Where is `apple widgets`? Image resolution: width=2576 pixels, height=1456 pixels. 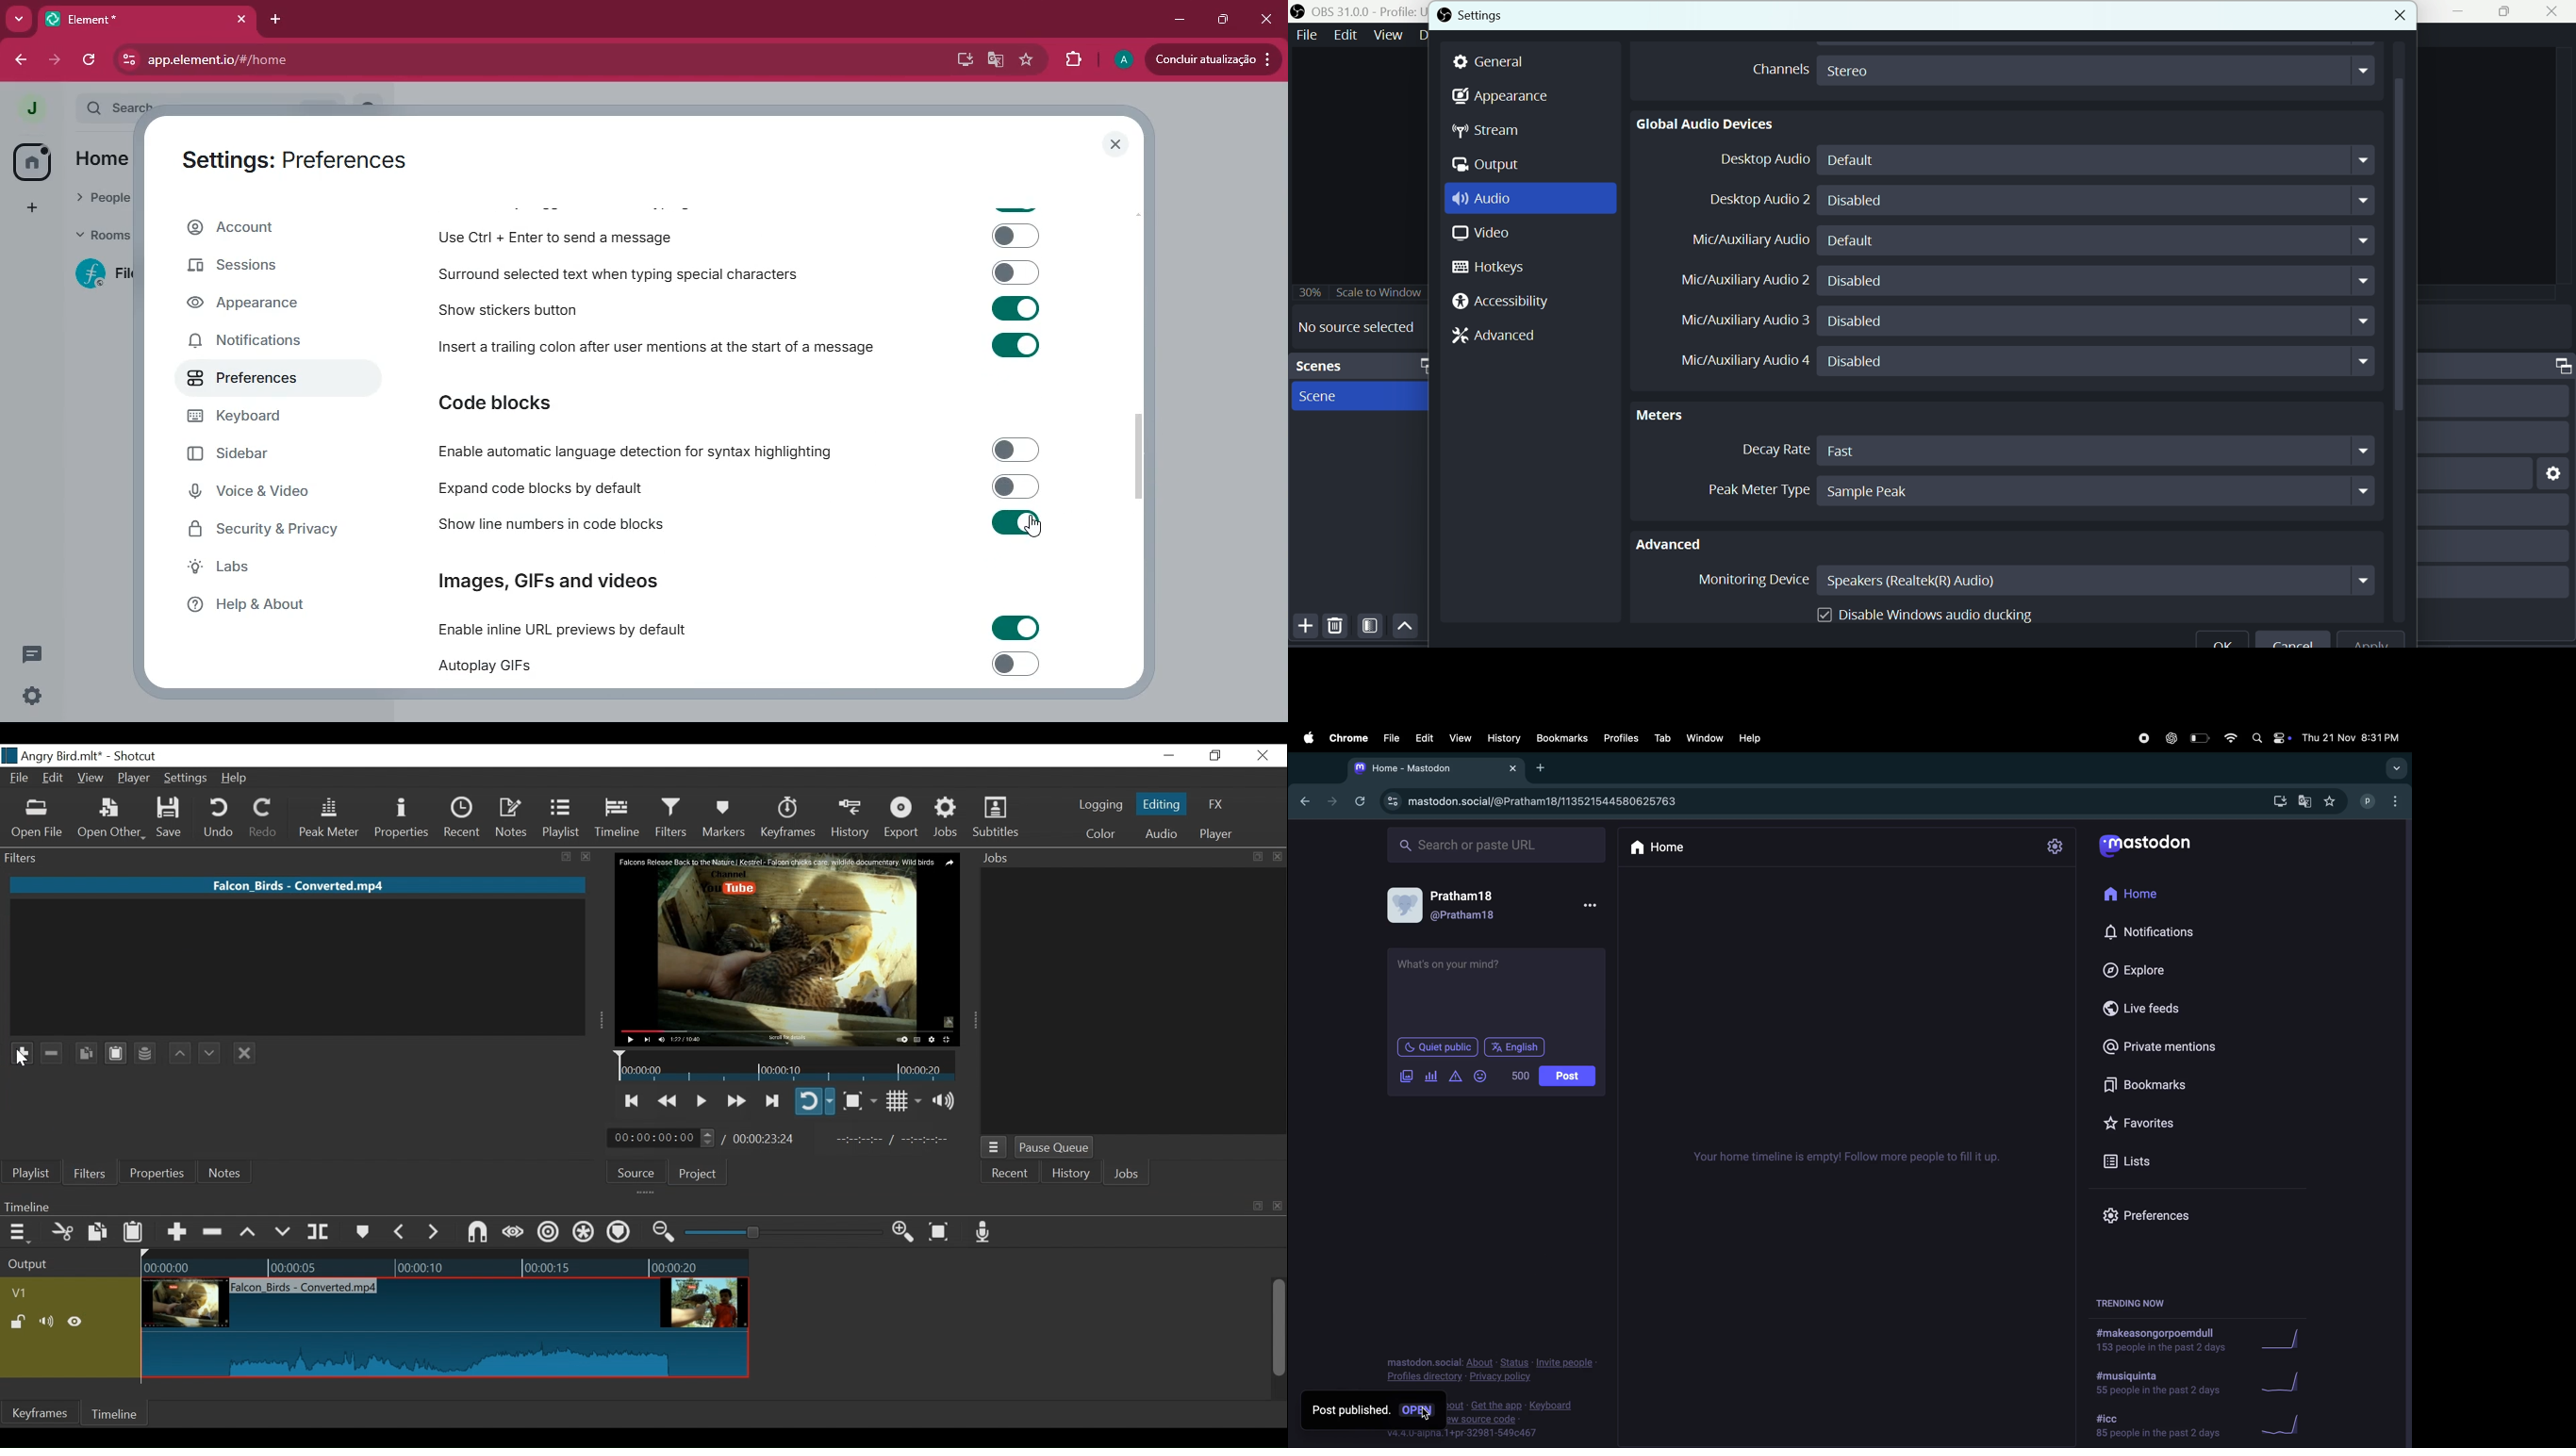
apple widgets is located at coordinates (2269, 738).